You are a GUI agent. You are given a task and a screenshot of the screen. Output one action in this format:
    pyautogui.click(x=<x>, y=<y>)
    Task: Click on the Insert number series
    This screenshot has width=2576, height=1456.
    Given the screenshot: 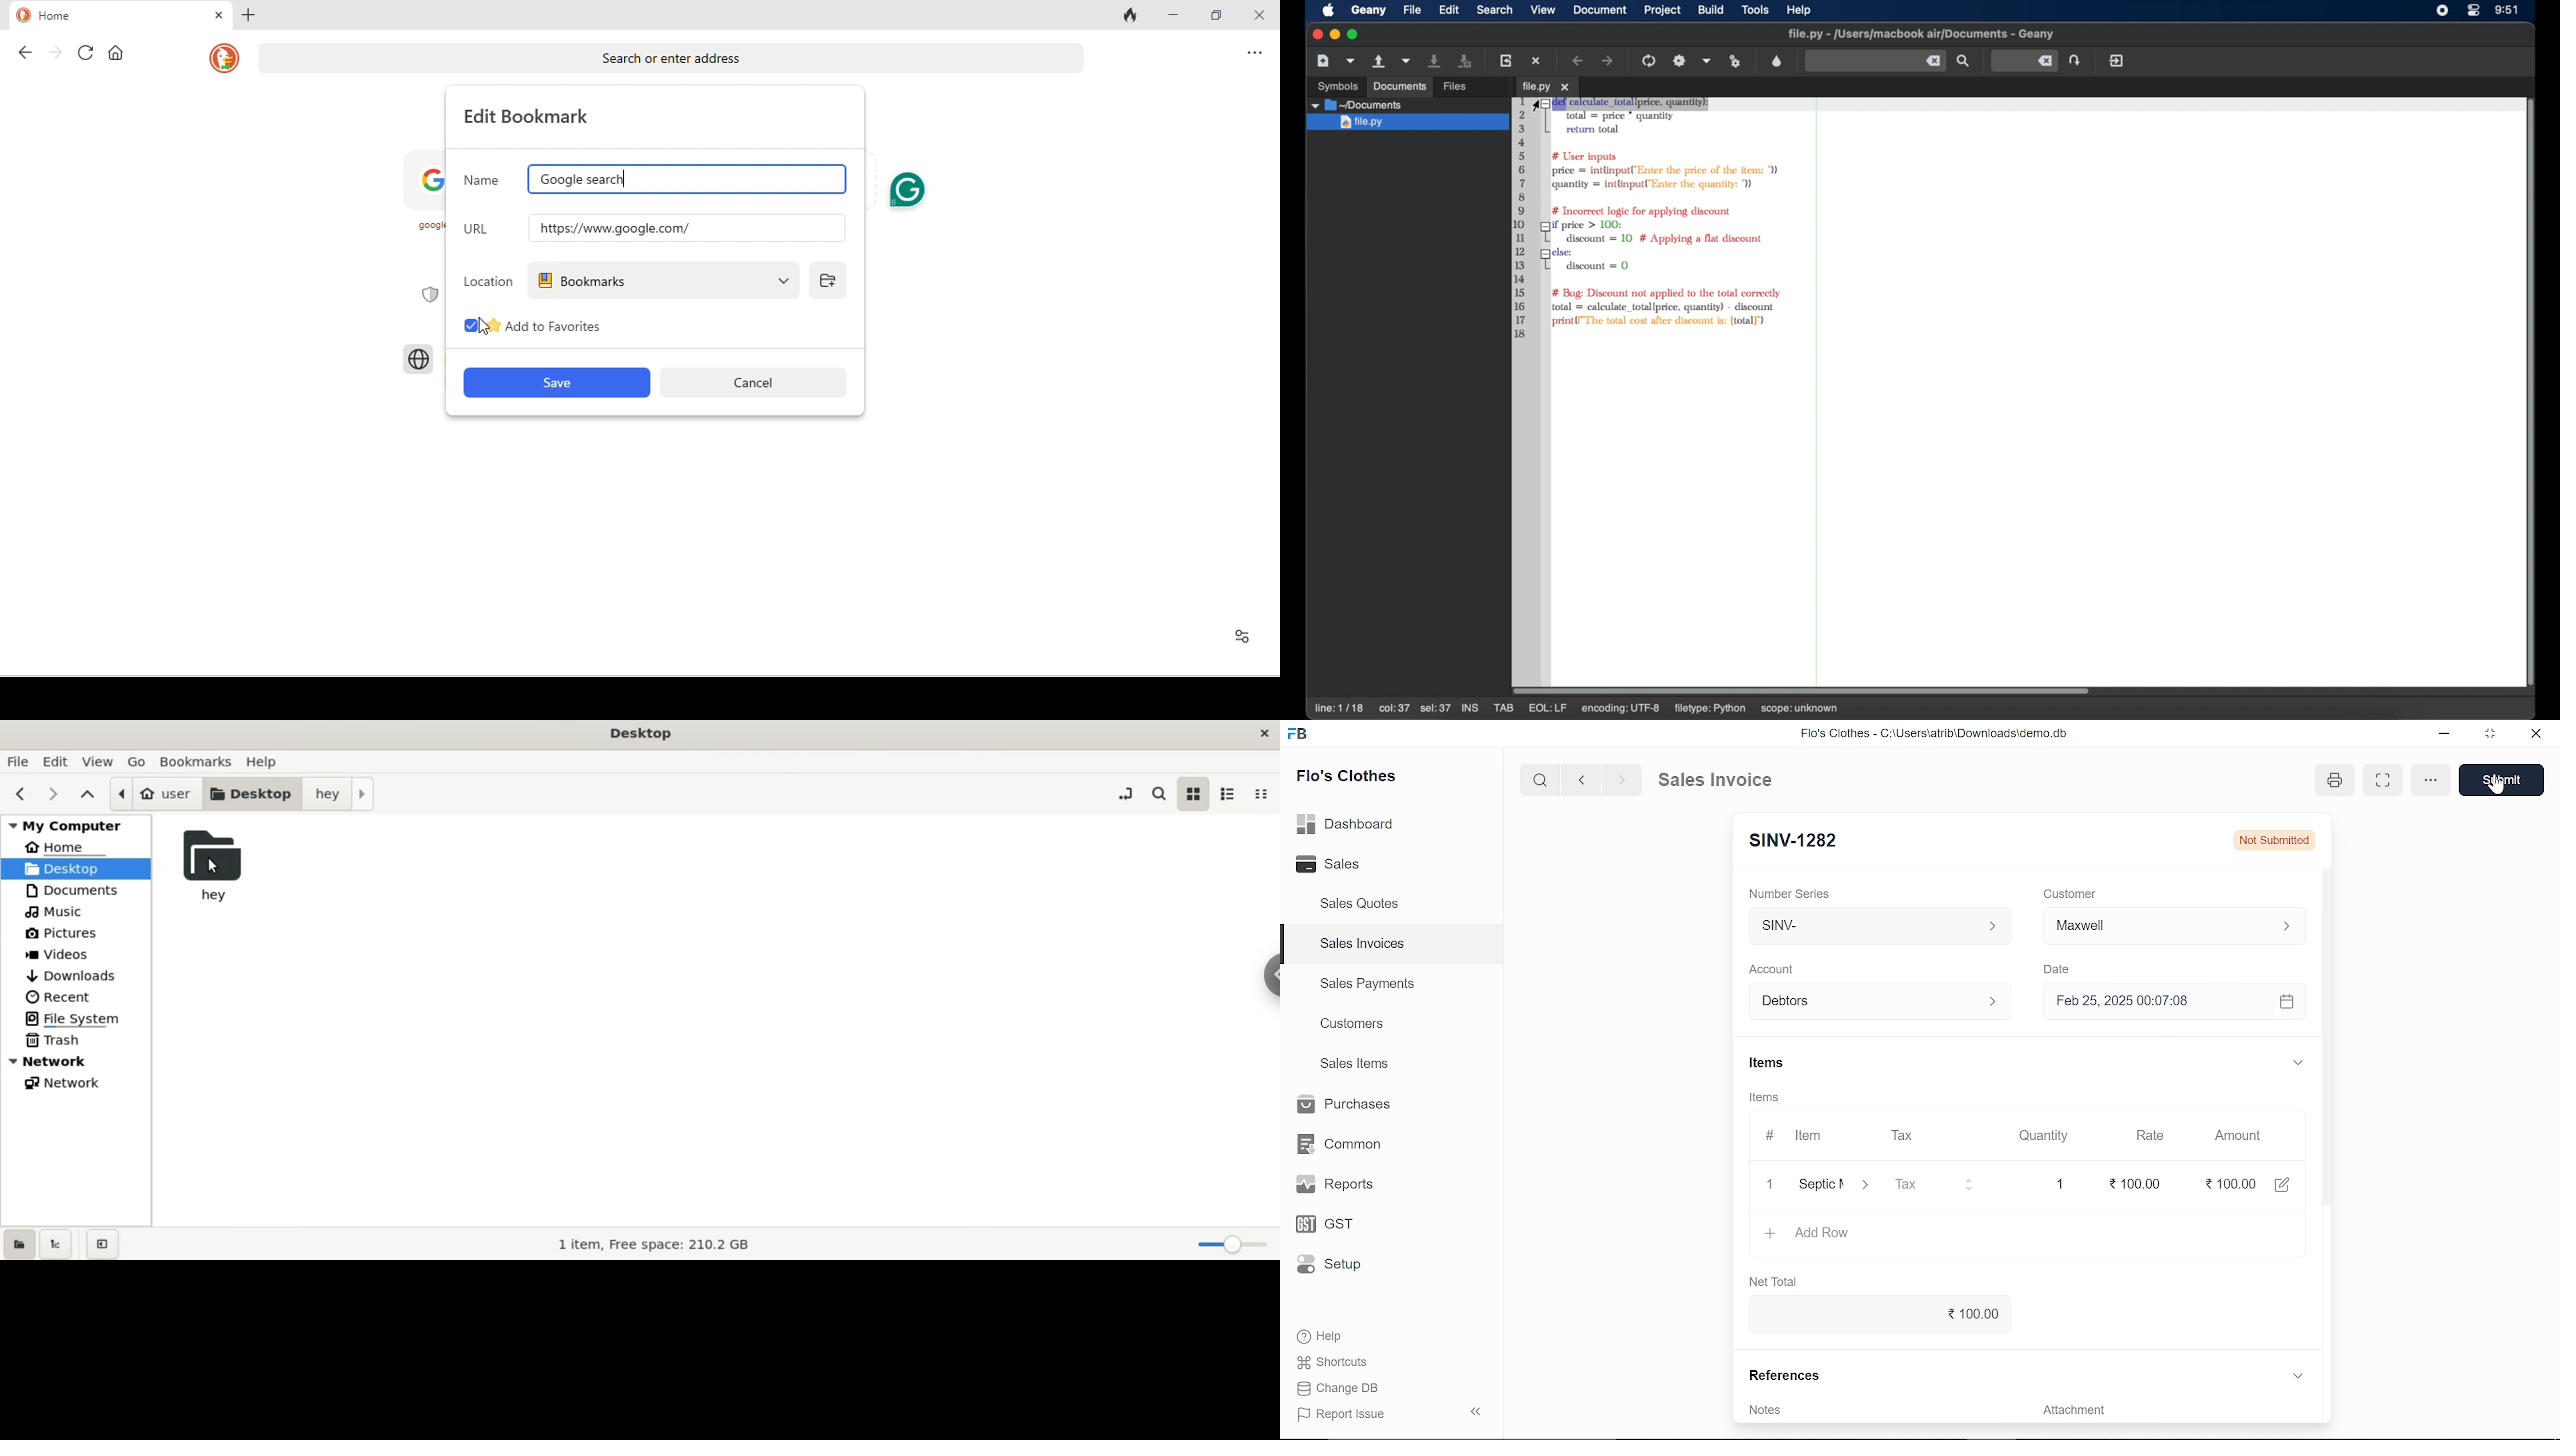 What is the action you would take?
    pyautogui.click(x=1881, y=923)
    